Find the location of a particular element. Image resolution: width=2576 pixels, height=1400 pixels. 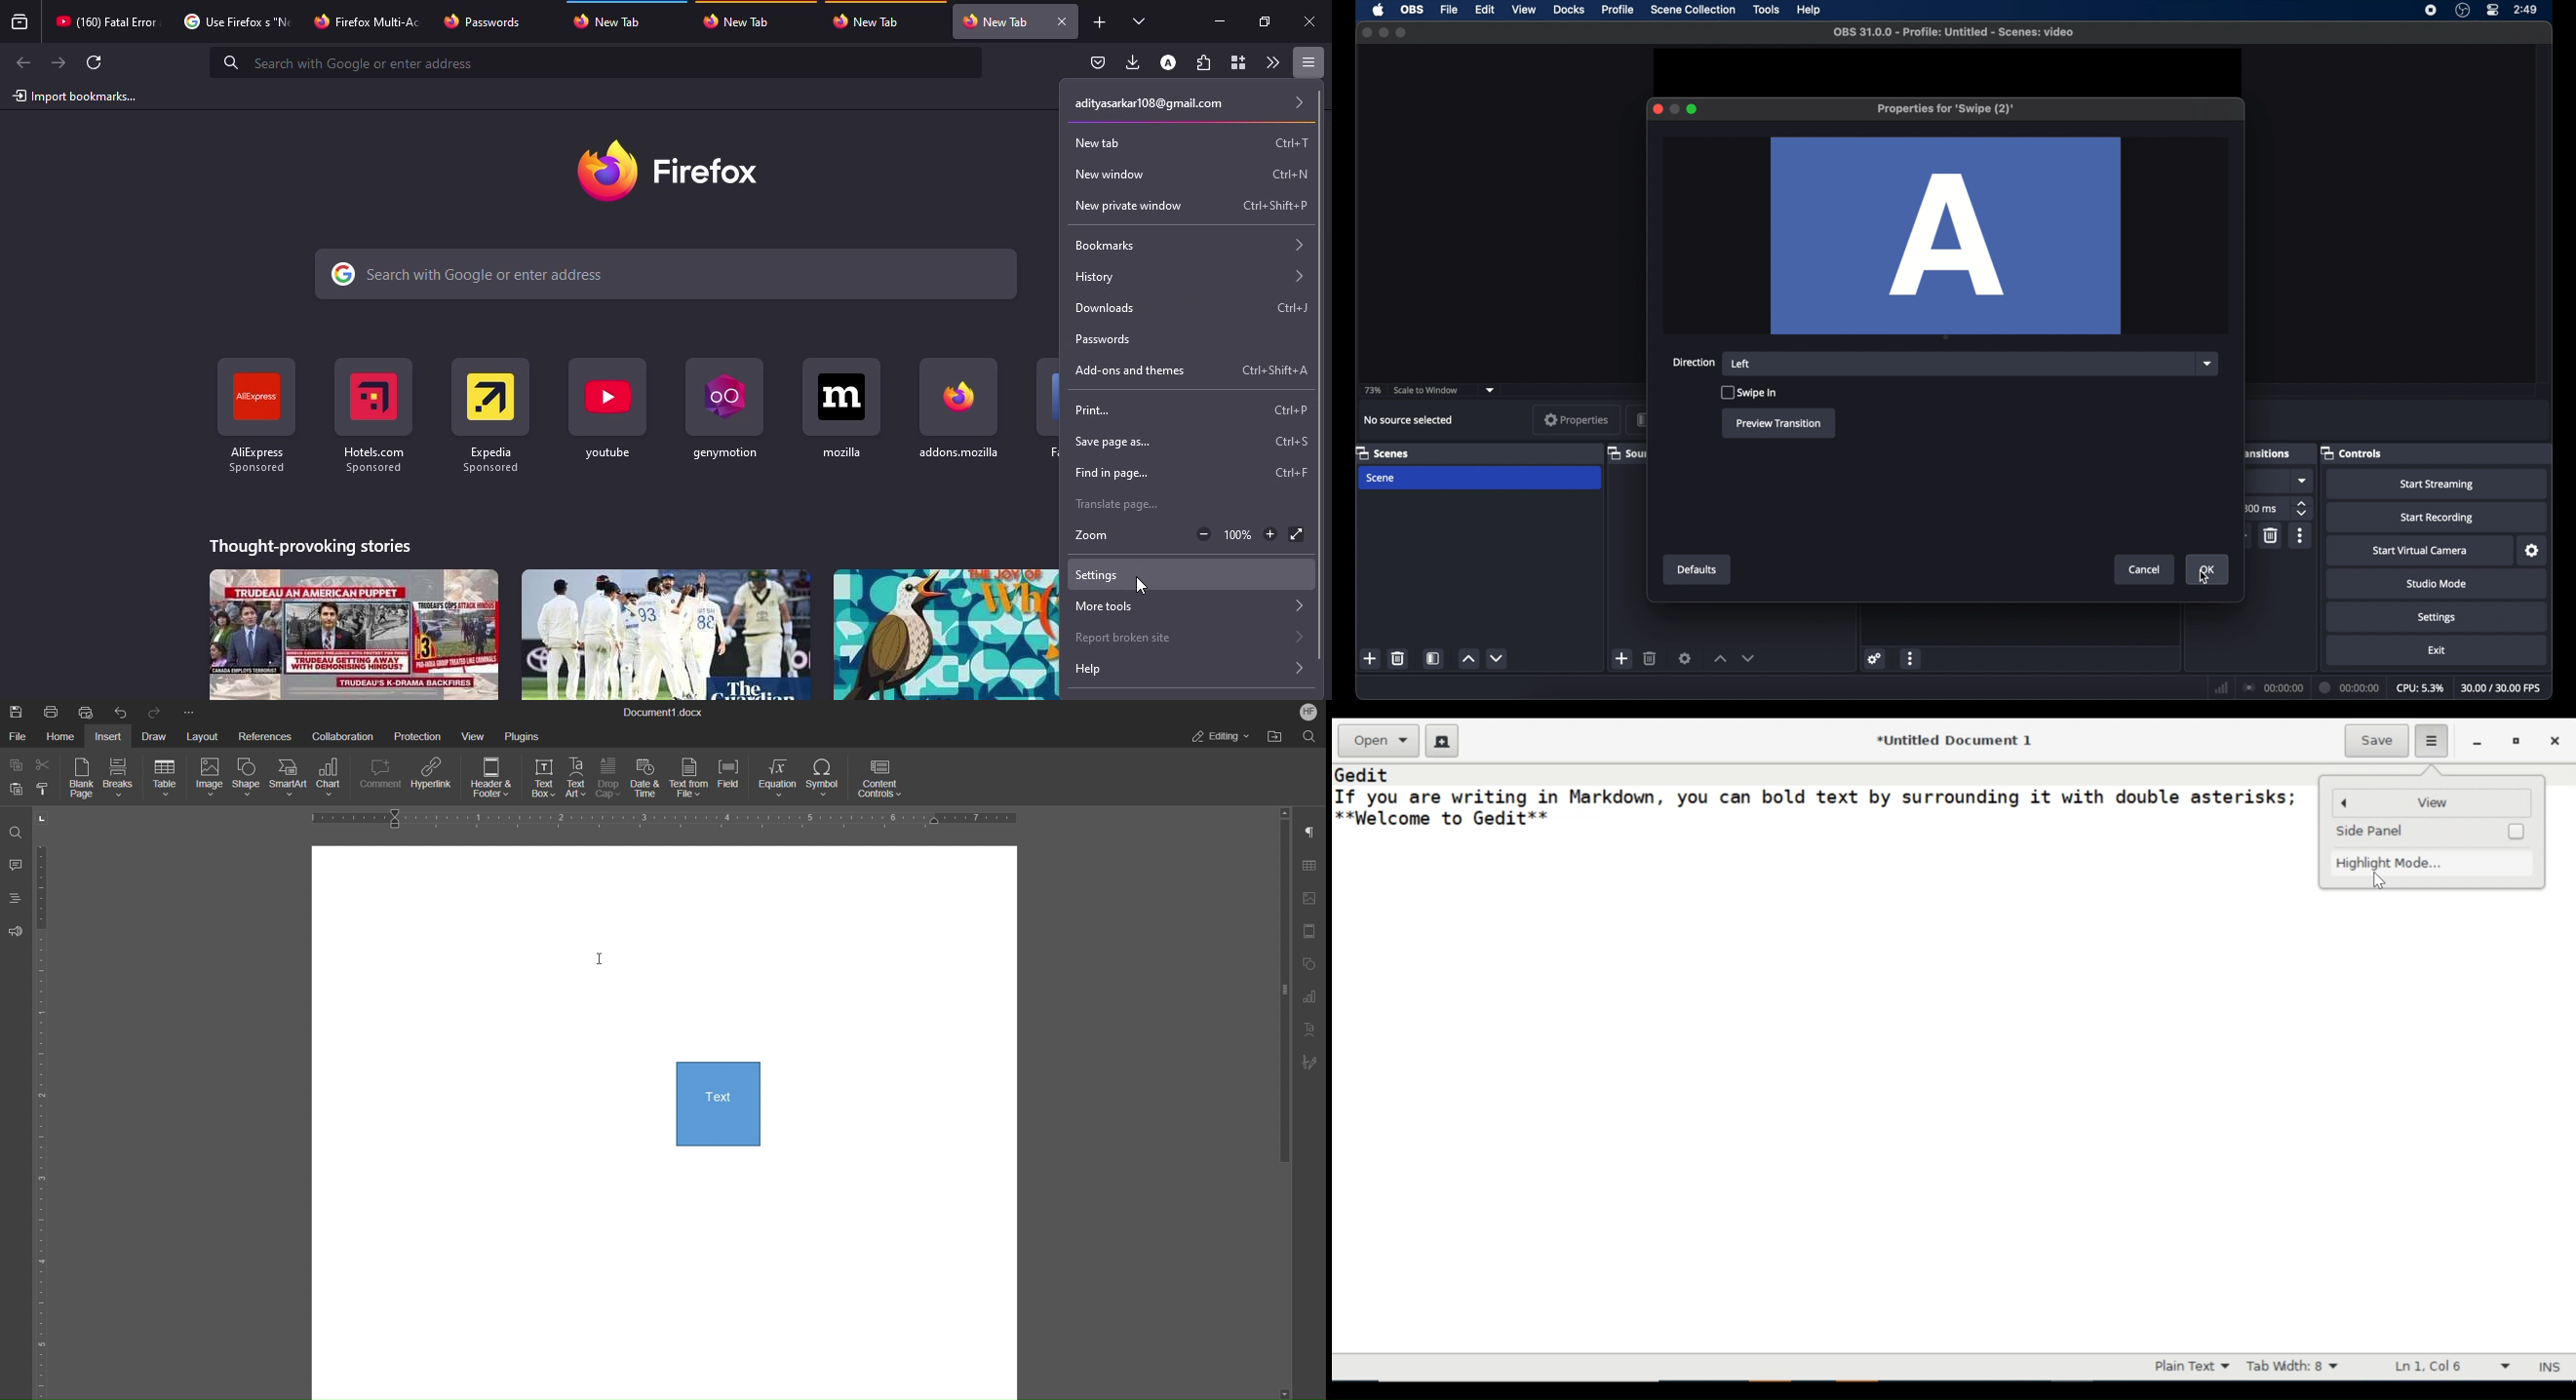

obs is located at coordinates (1411, 8).